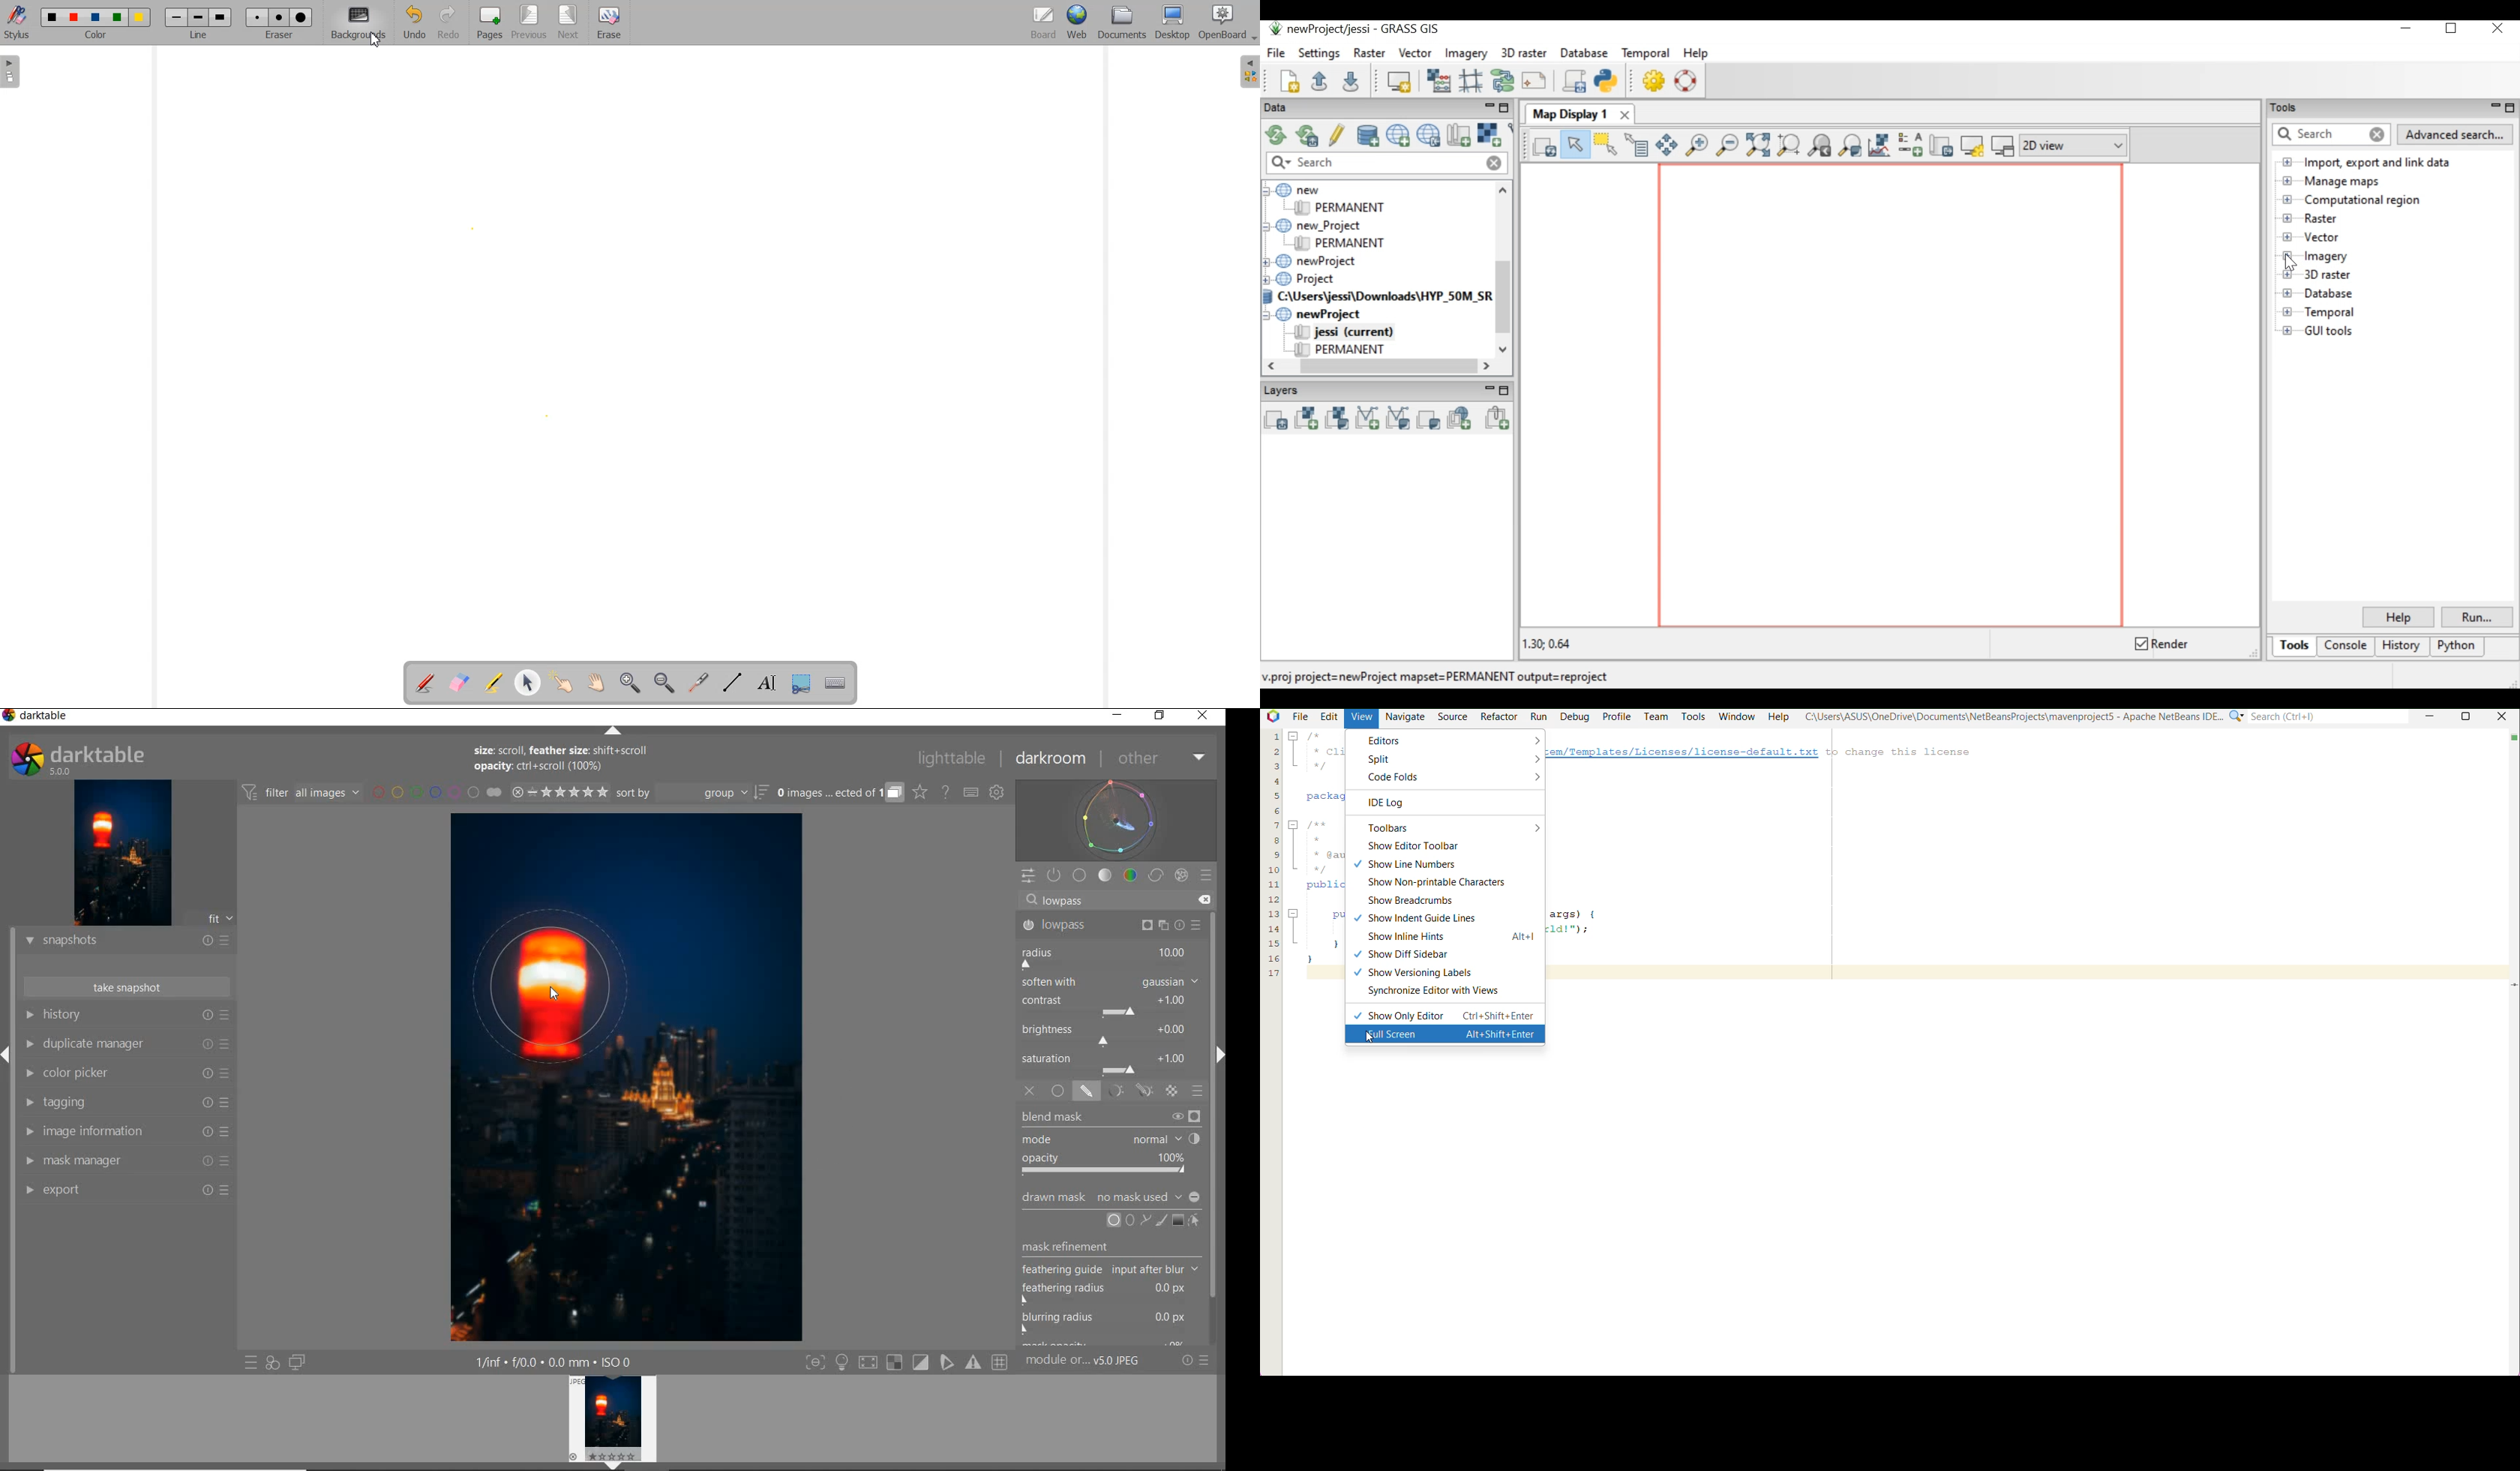  I want to click on Horizontal Scroll bar, so click(1387, 368).